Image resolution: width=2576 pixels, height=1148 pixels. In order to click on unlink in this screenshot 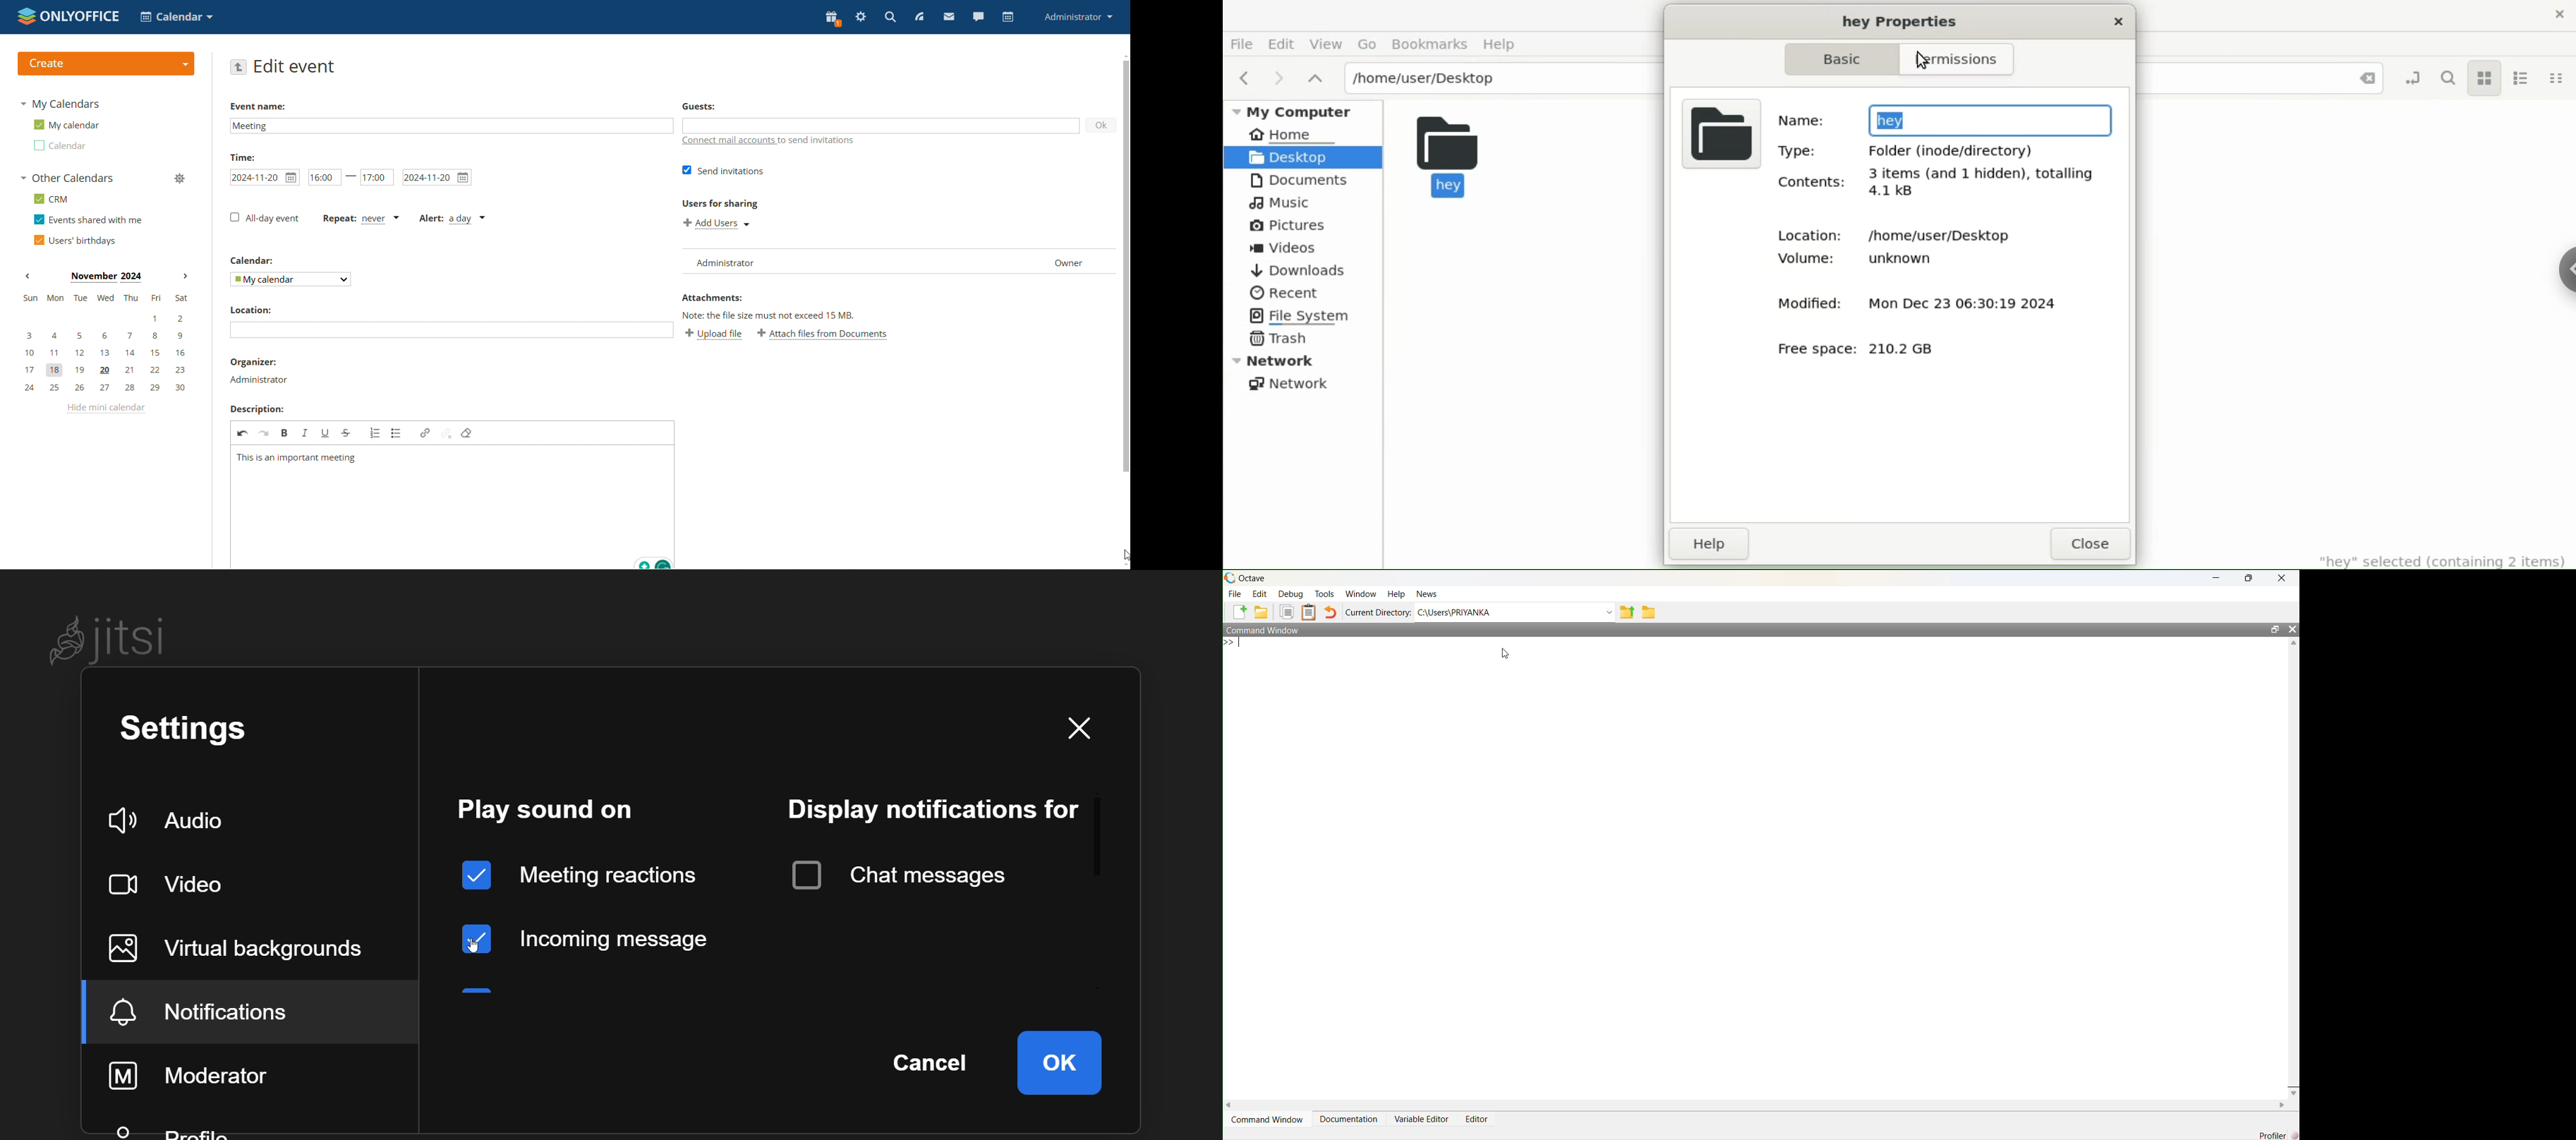, I will do `click(446, 434)`.